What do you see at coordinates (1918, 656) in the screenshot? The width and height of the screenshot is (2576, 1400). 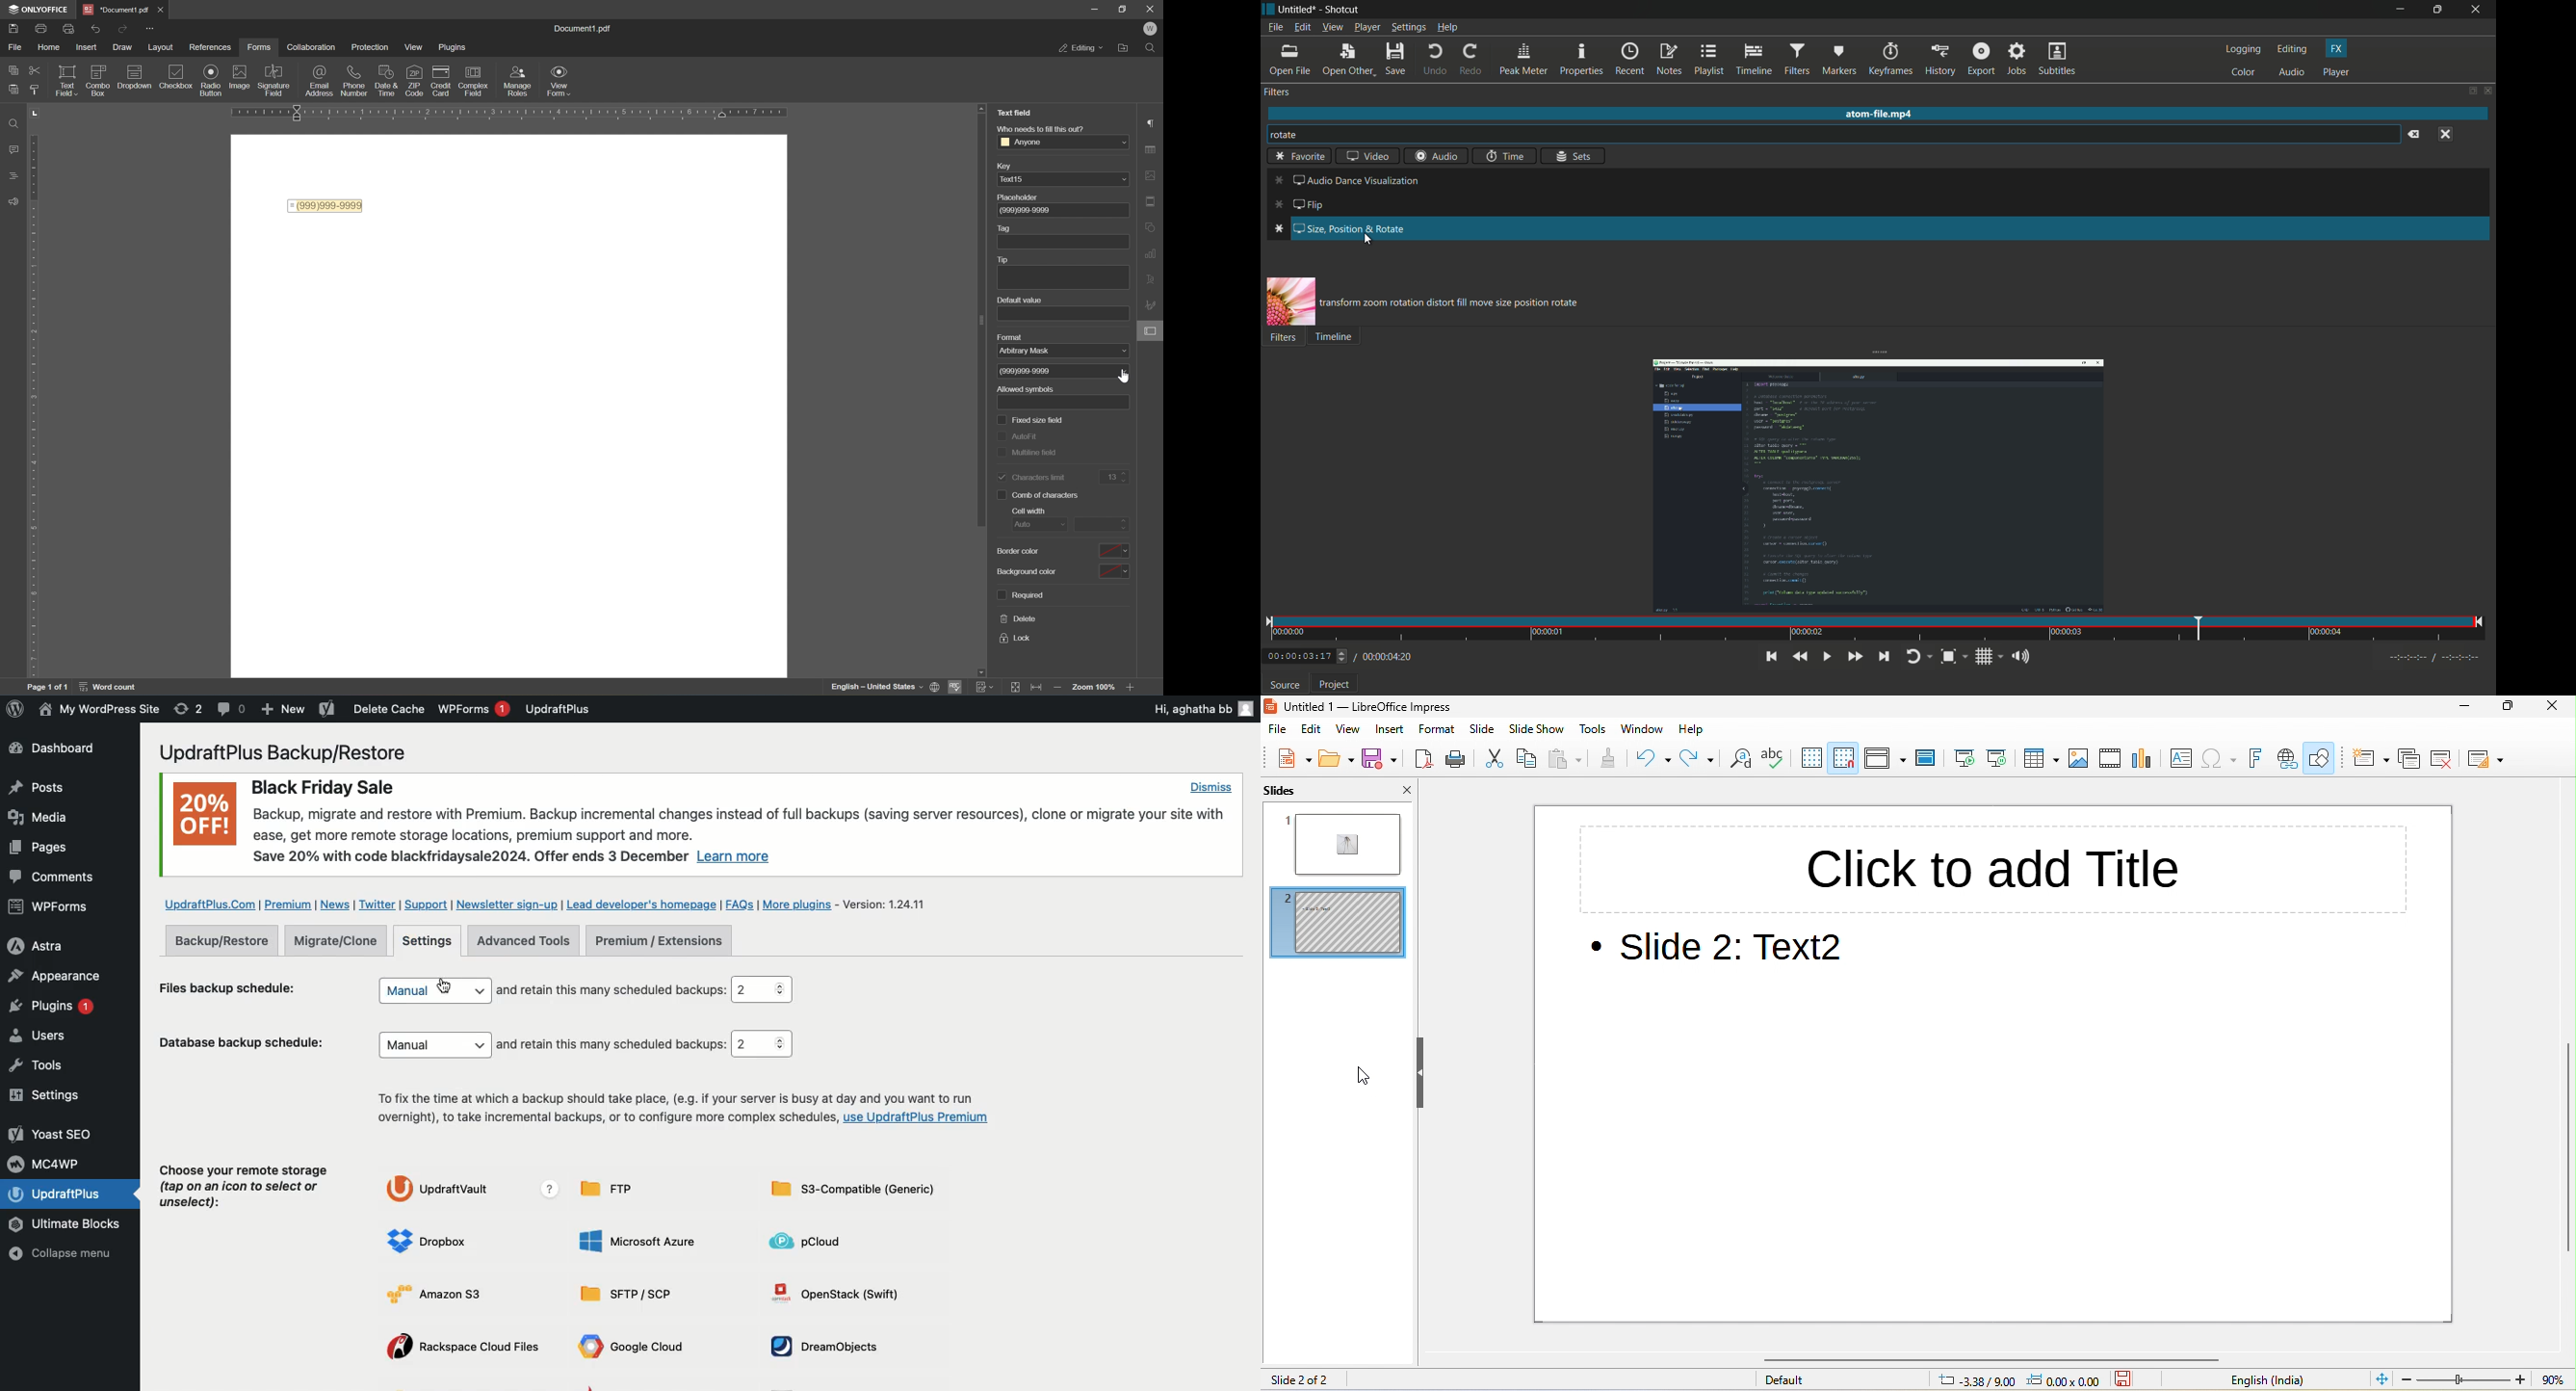 I see `toggle player looping` at bounding box center [1918, 656].